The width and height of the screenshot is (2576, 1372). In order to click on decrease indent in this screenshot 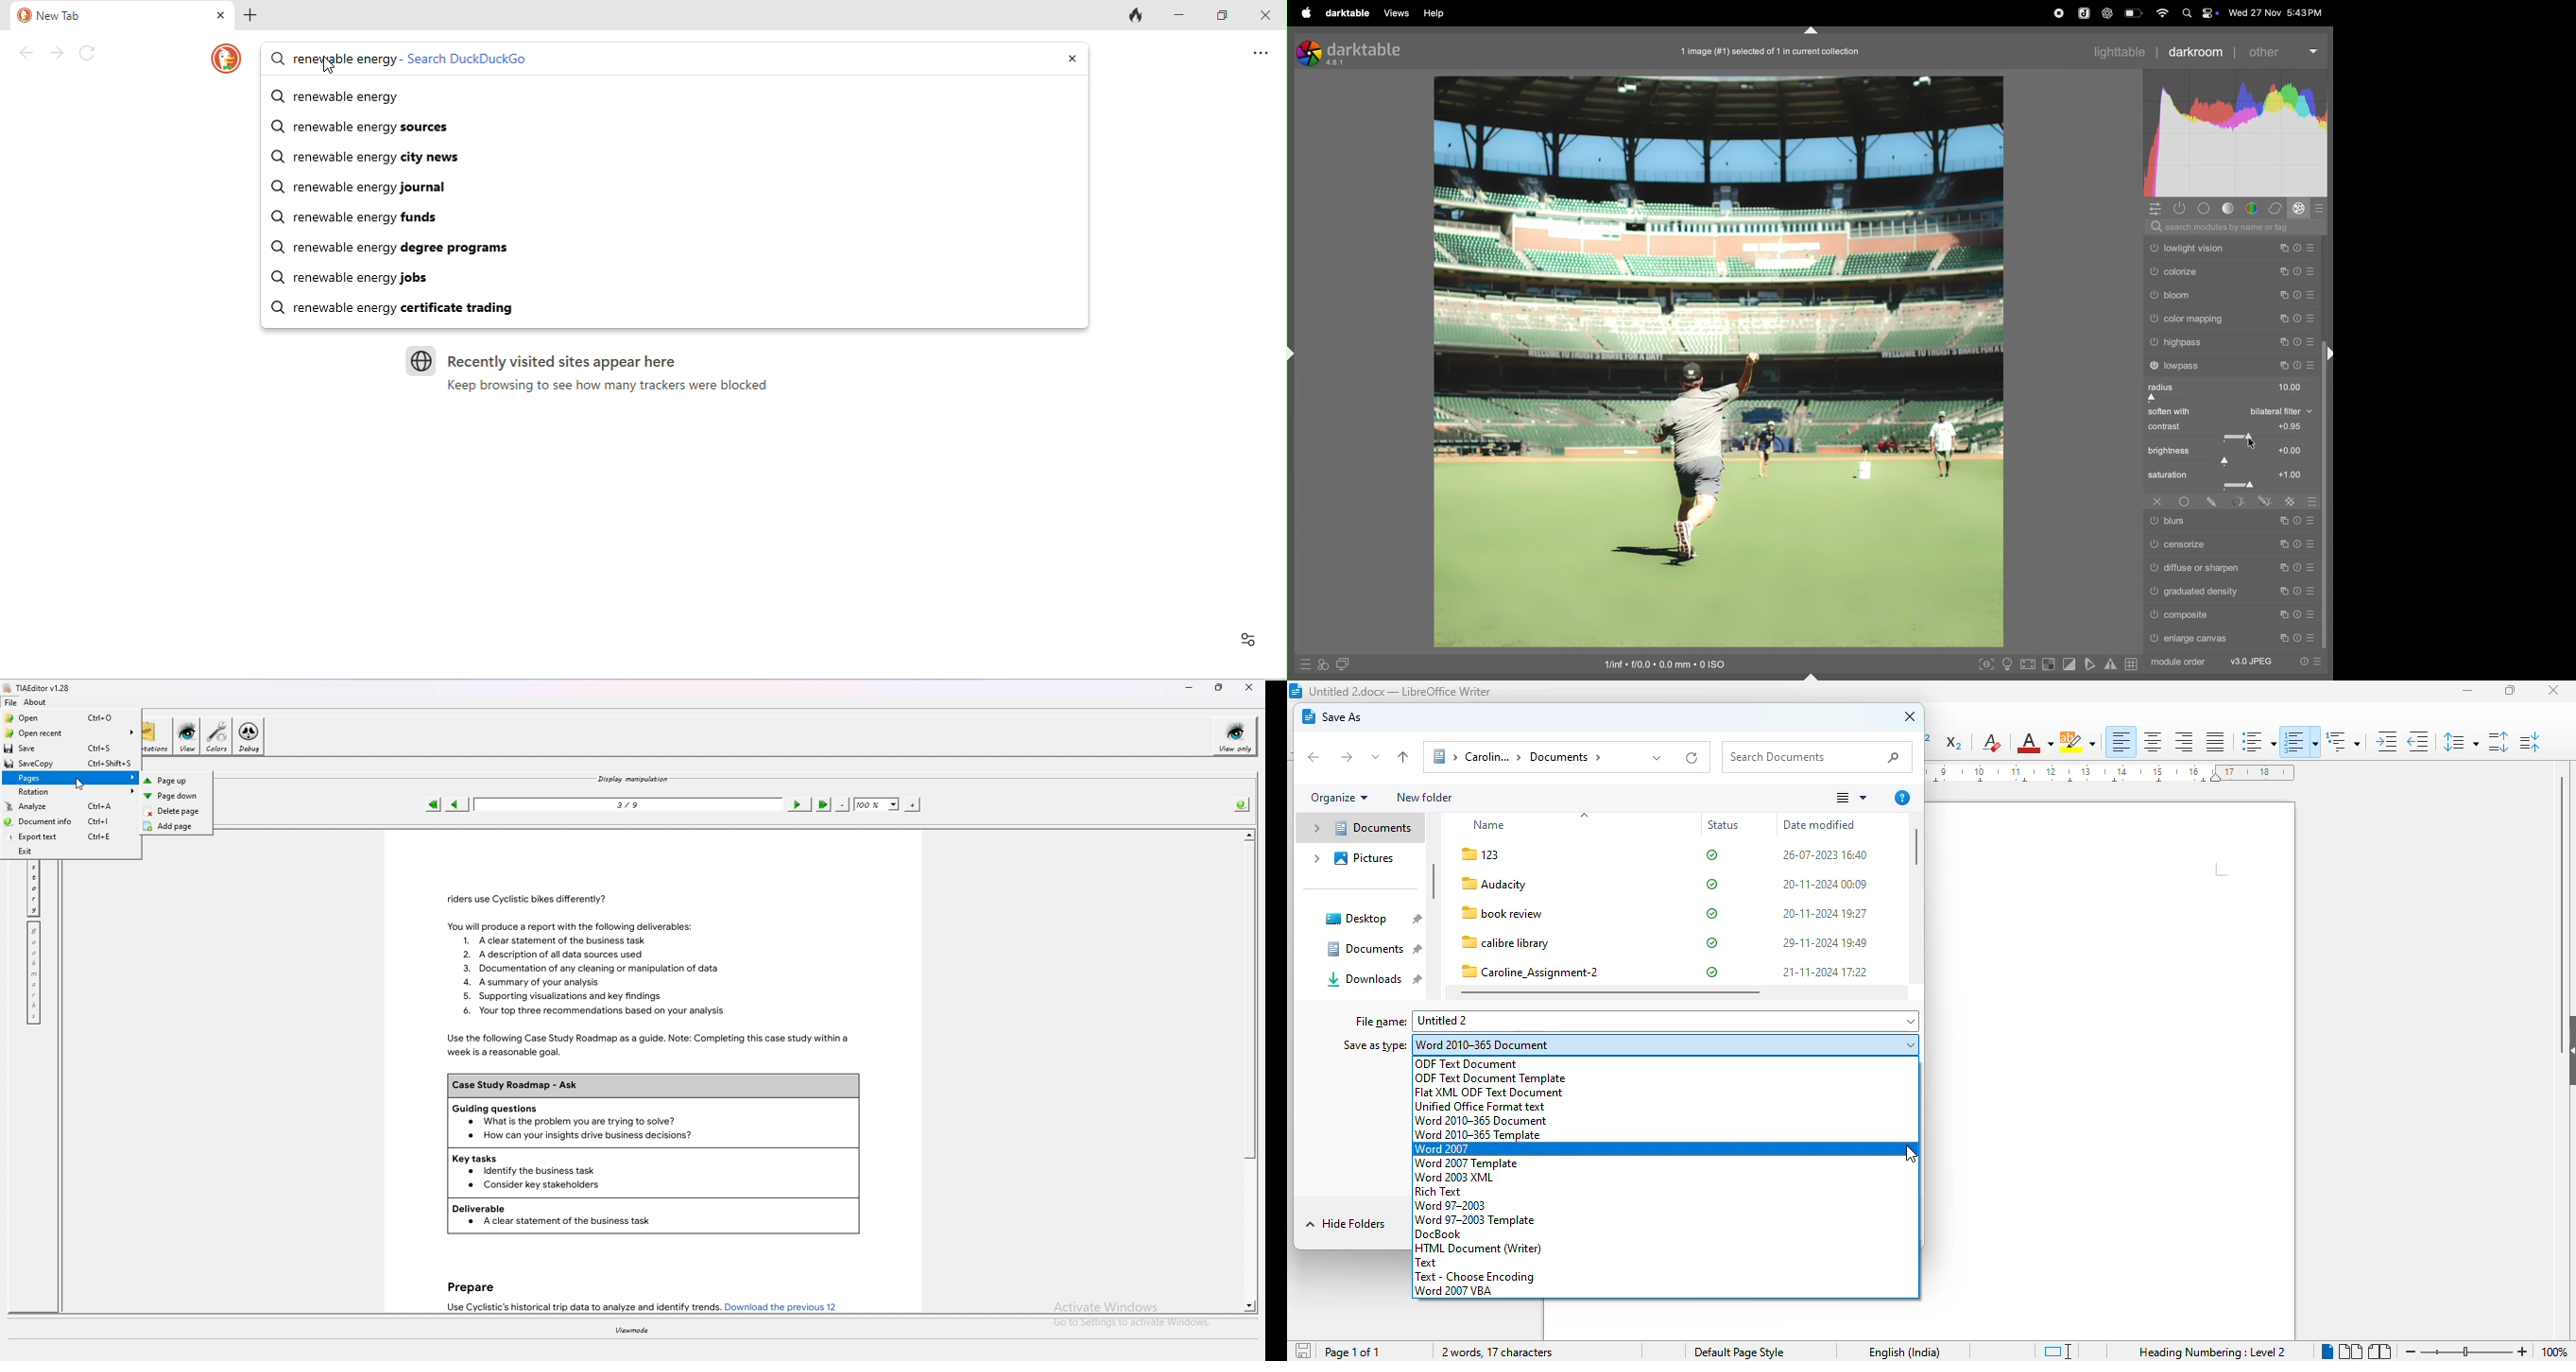, I will do `click(2418, 741)`.